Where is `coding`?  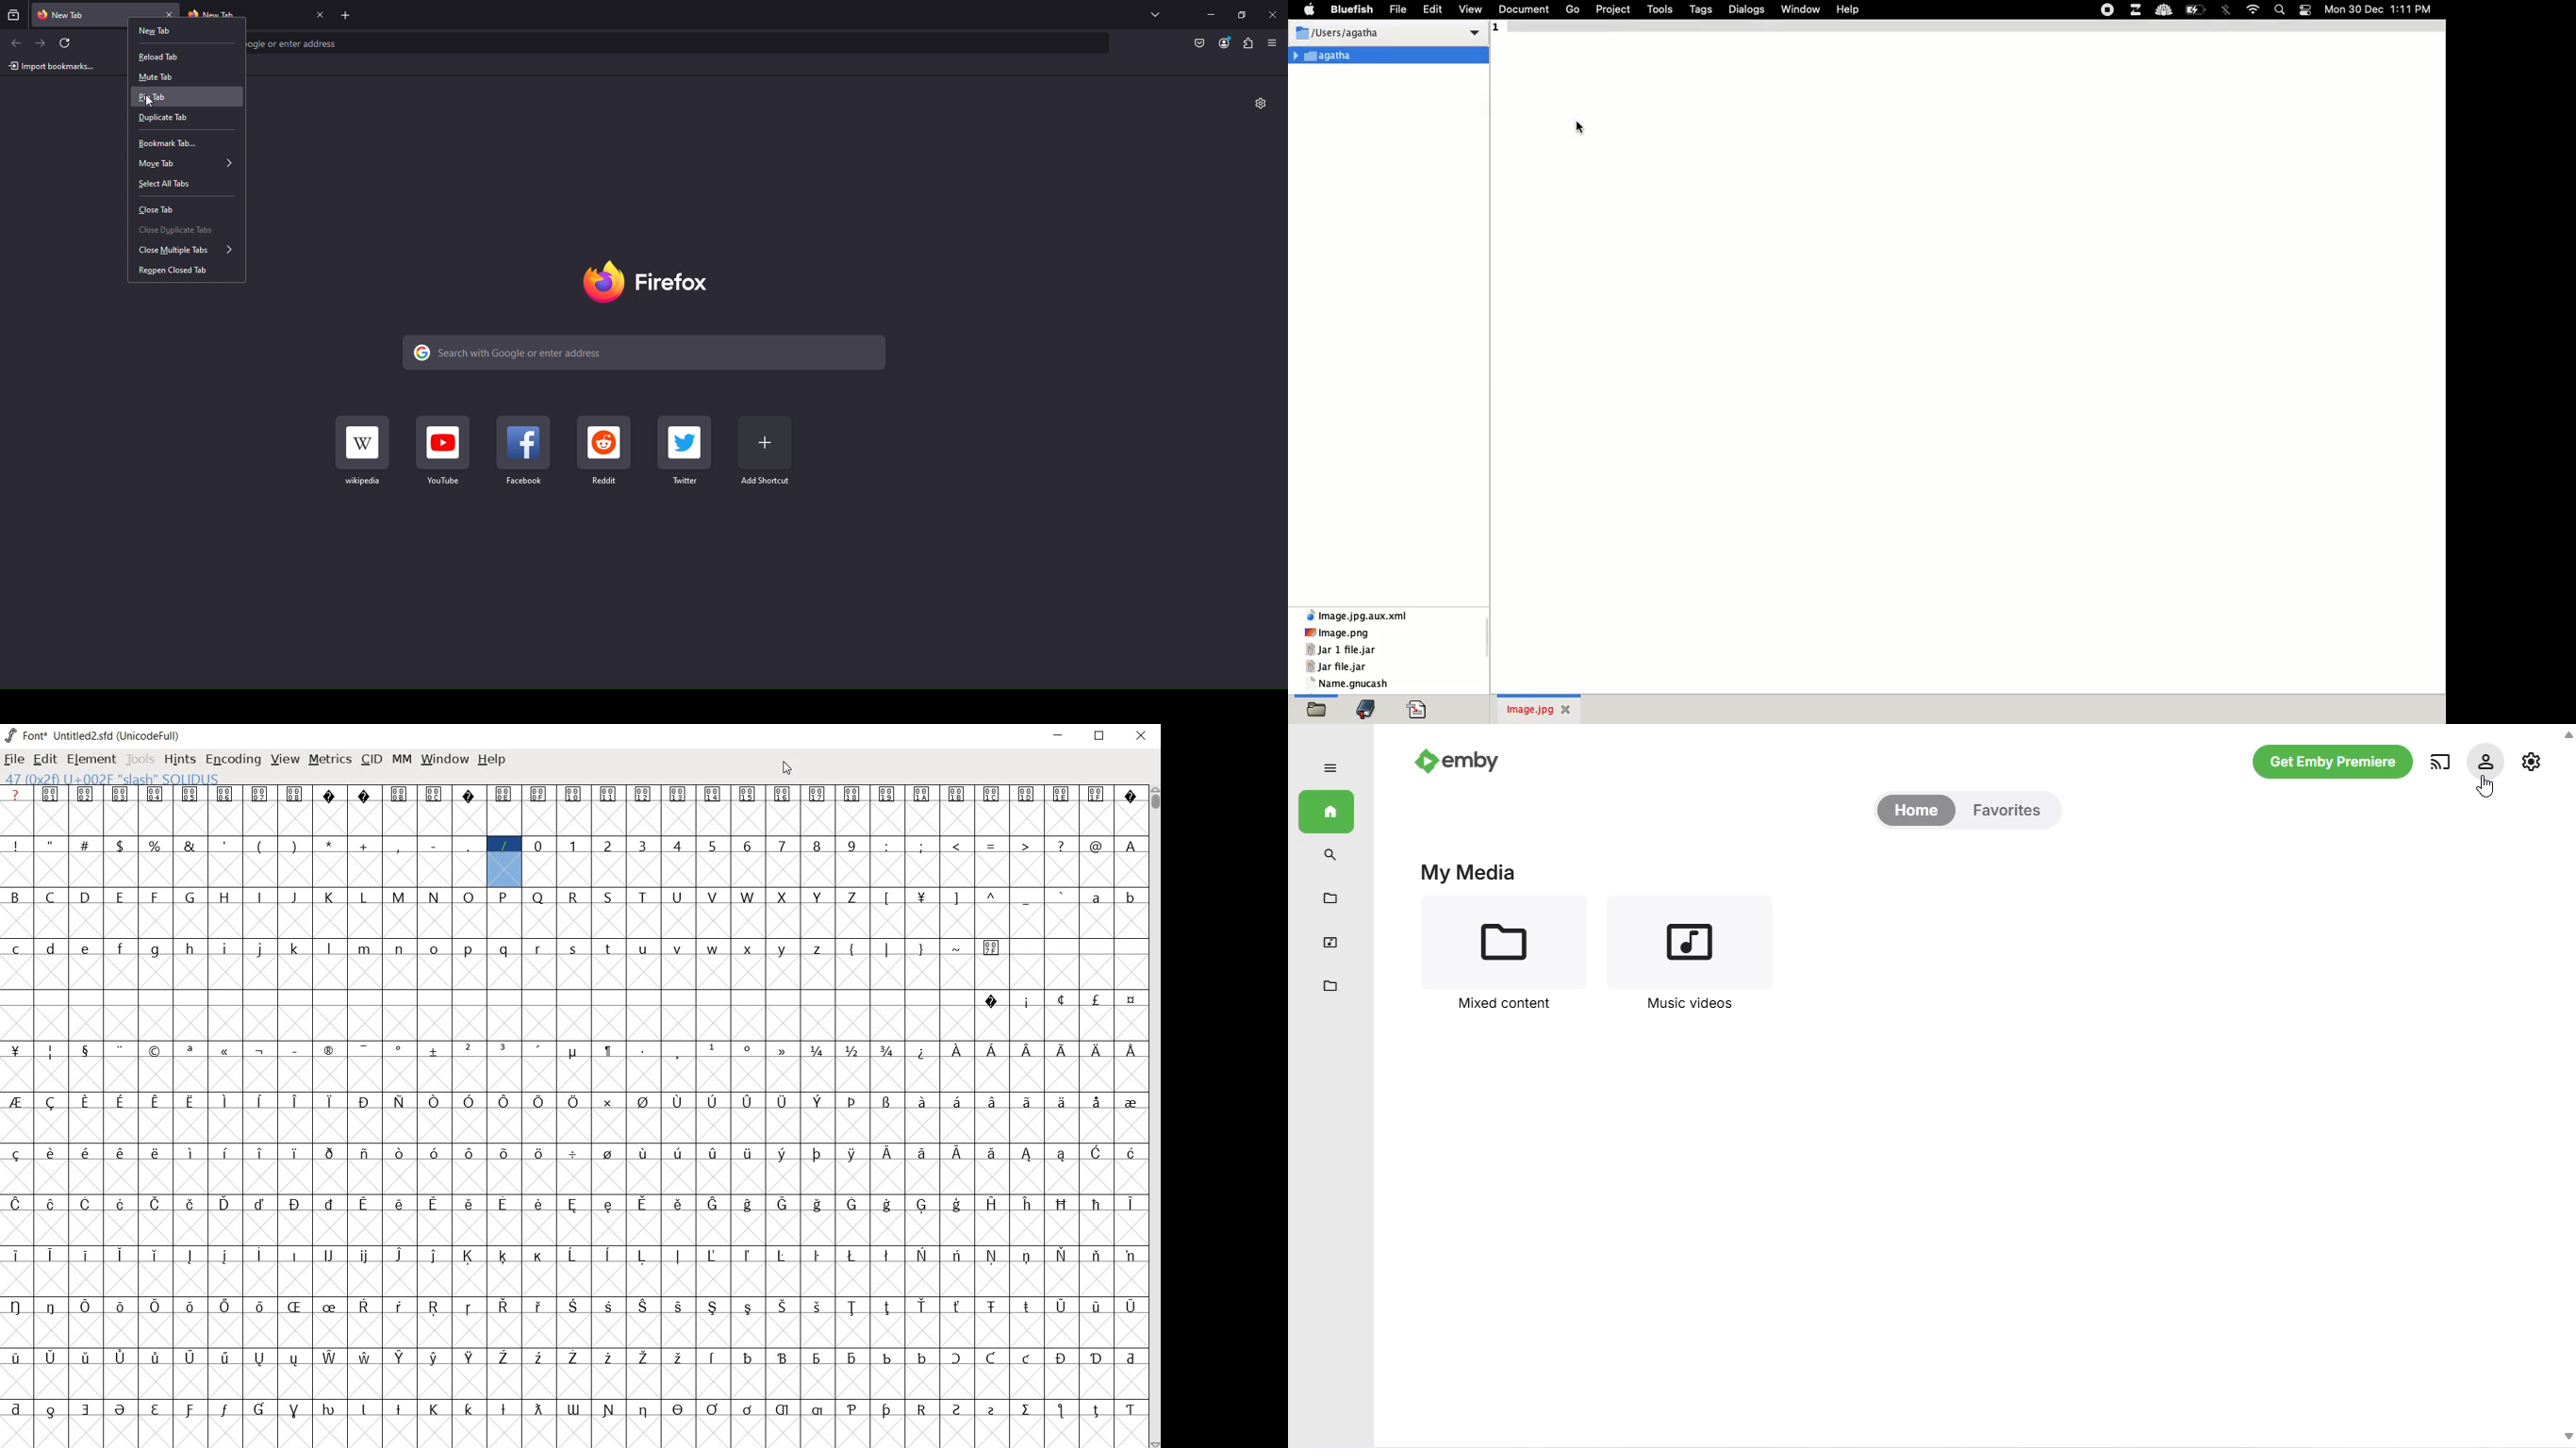 coding is located at coordinates (1422, 710).